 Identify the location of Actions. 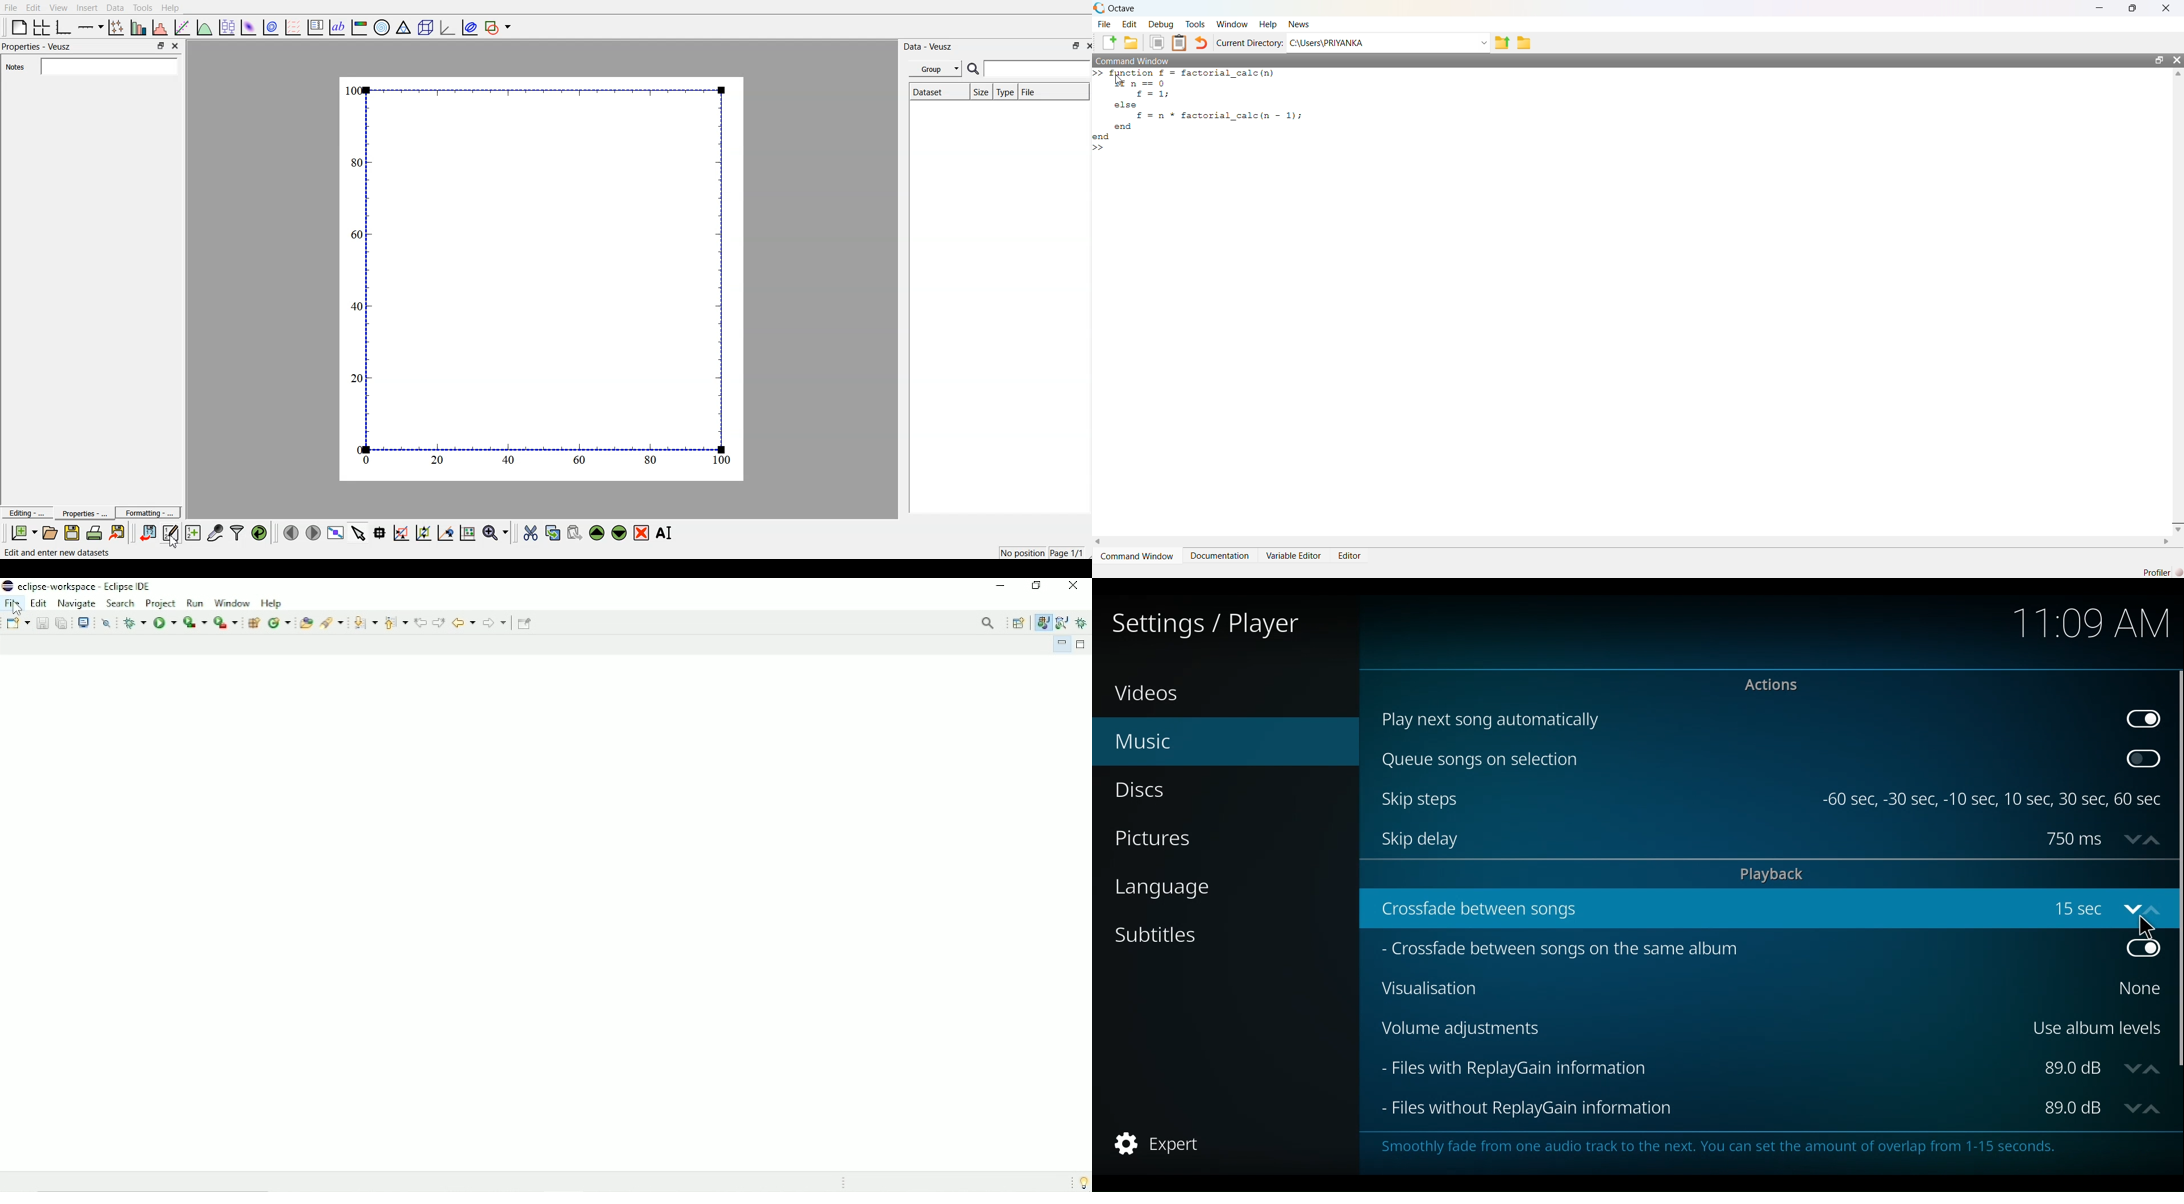
(1769, 685).